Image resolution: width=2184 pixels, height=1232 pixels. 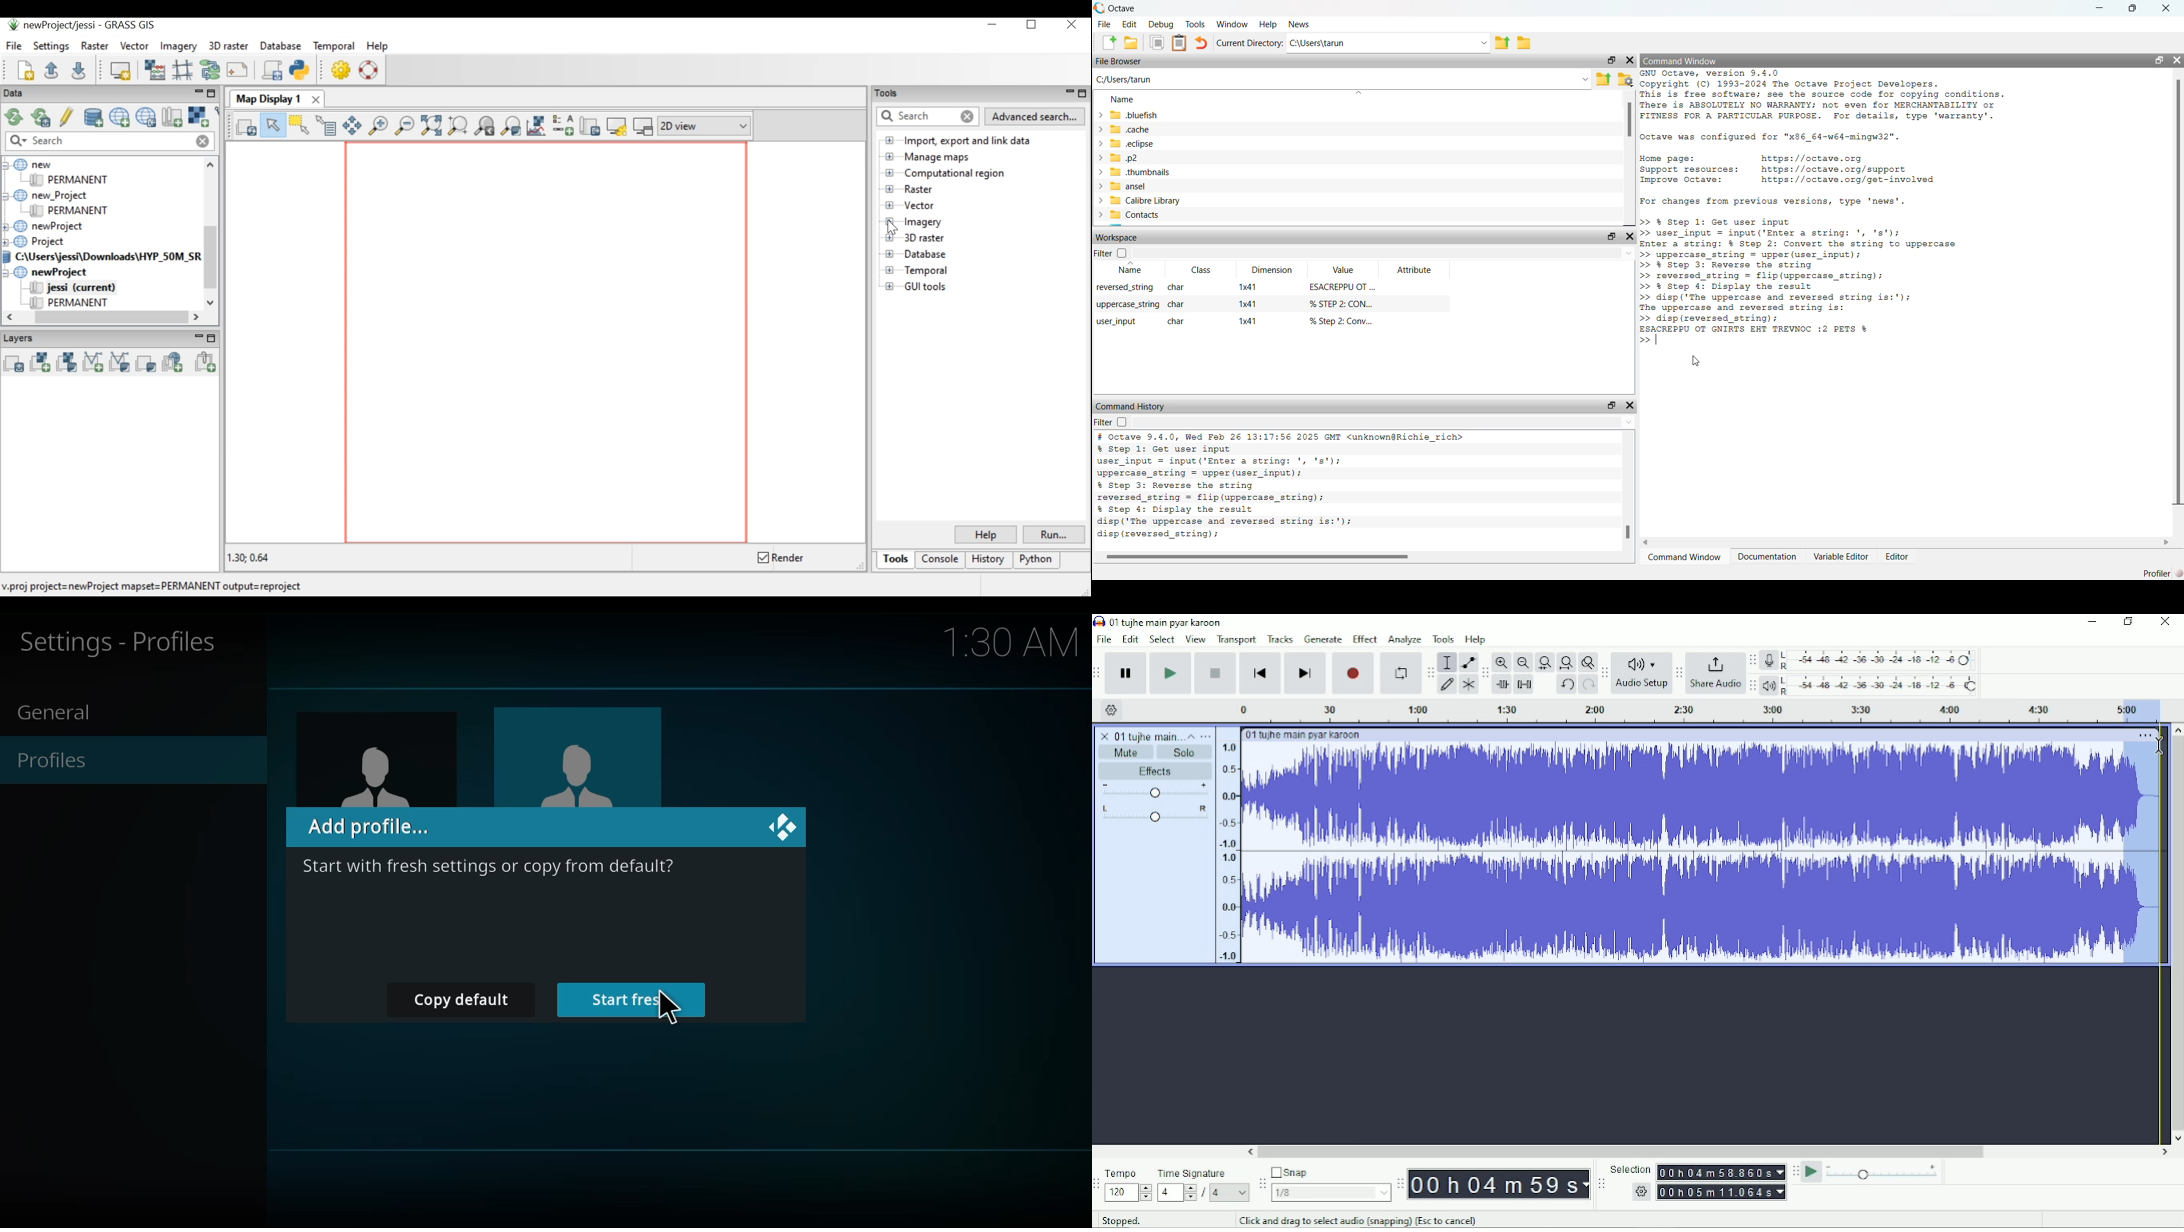 I want to click on 4, so click(x=1176, y=1194).